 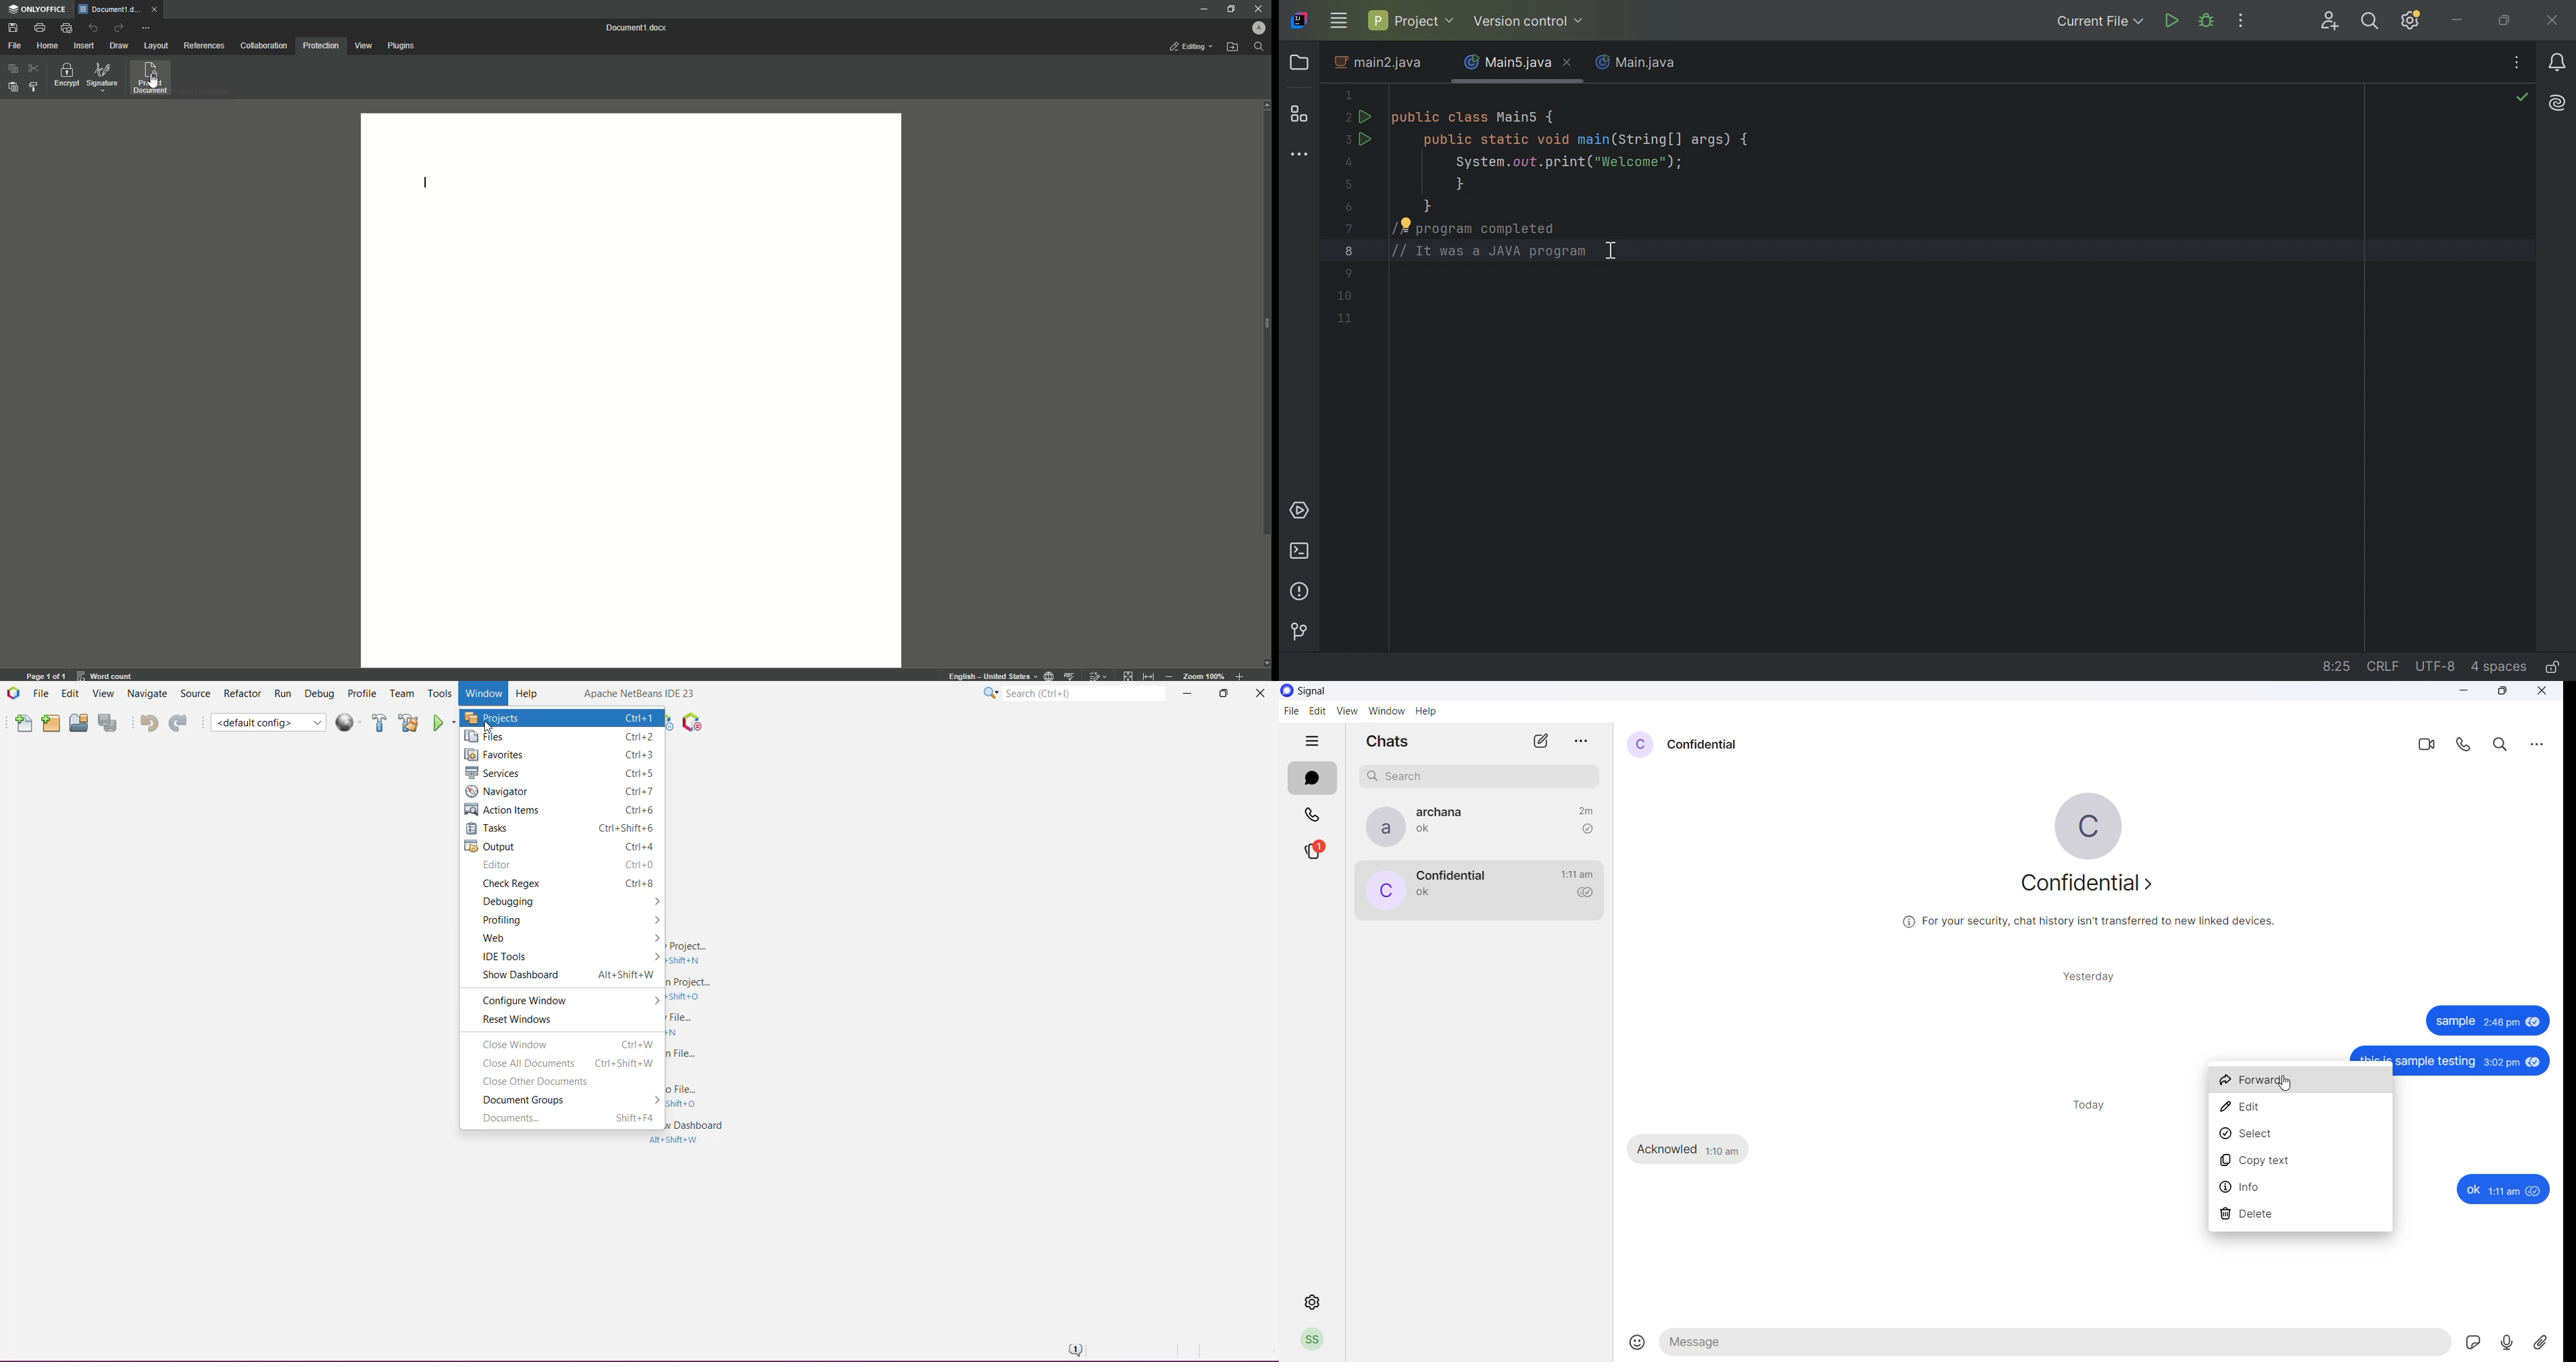 What do you see at coordinates (11, 70) in the screenshot?
I see `Copy` at bounding box center [11, 70].